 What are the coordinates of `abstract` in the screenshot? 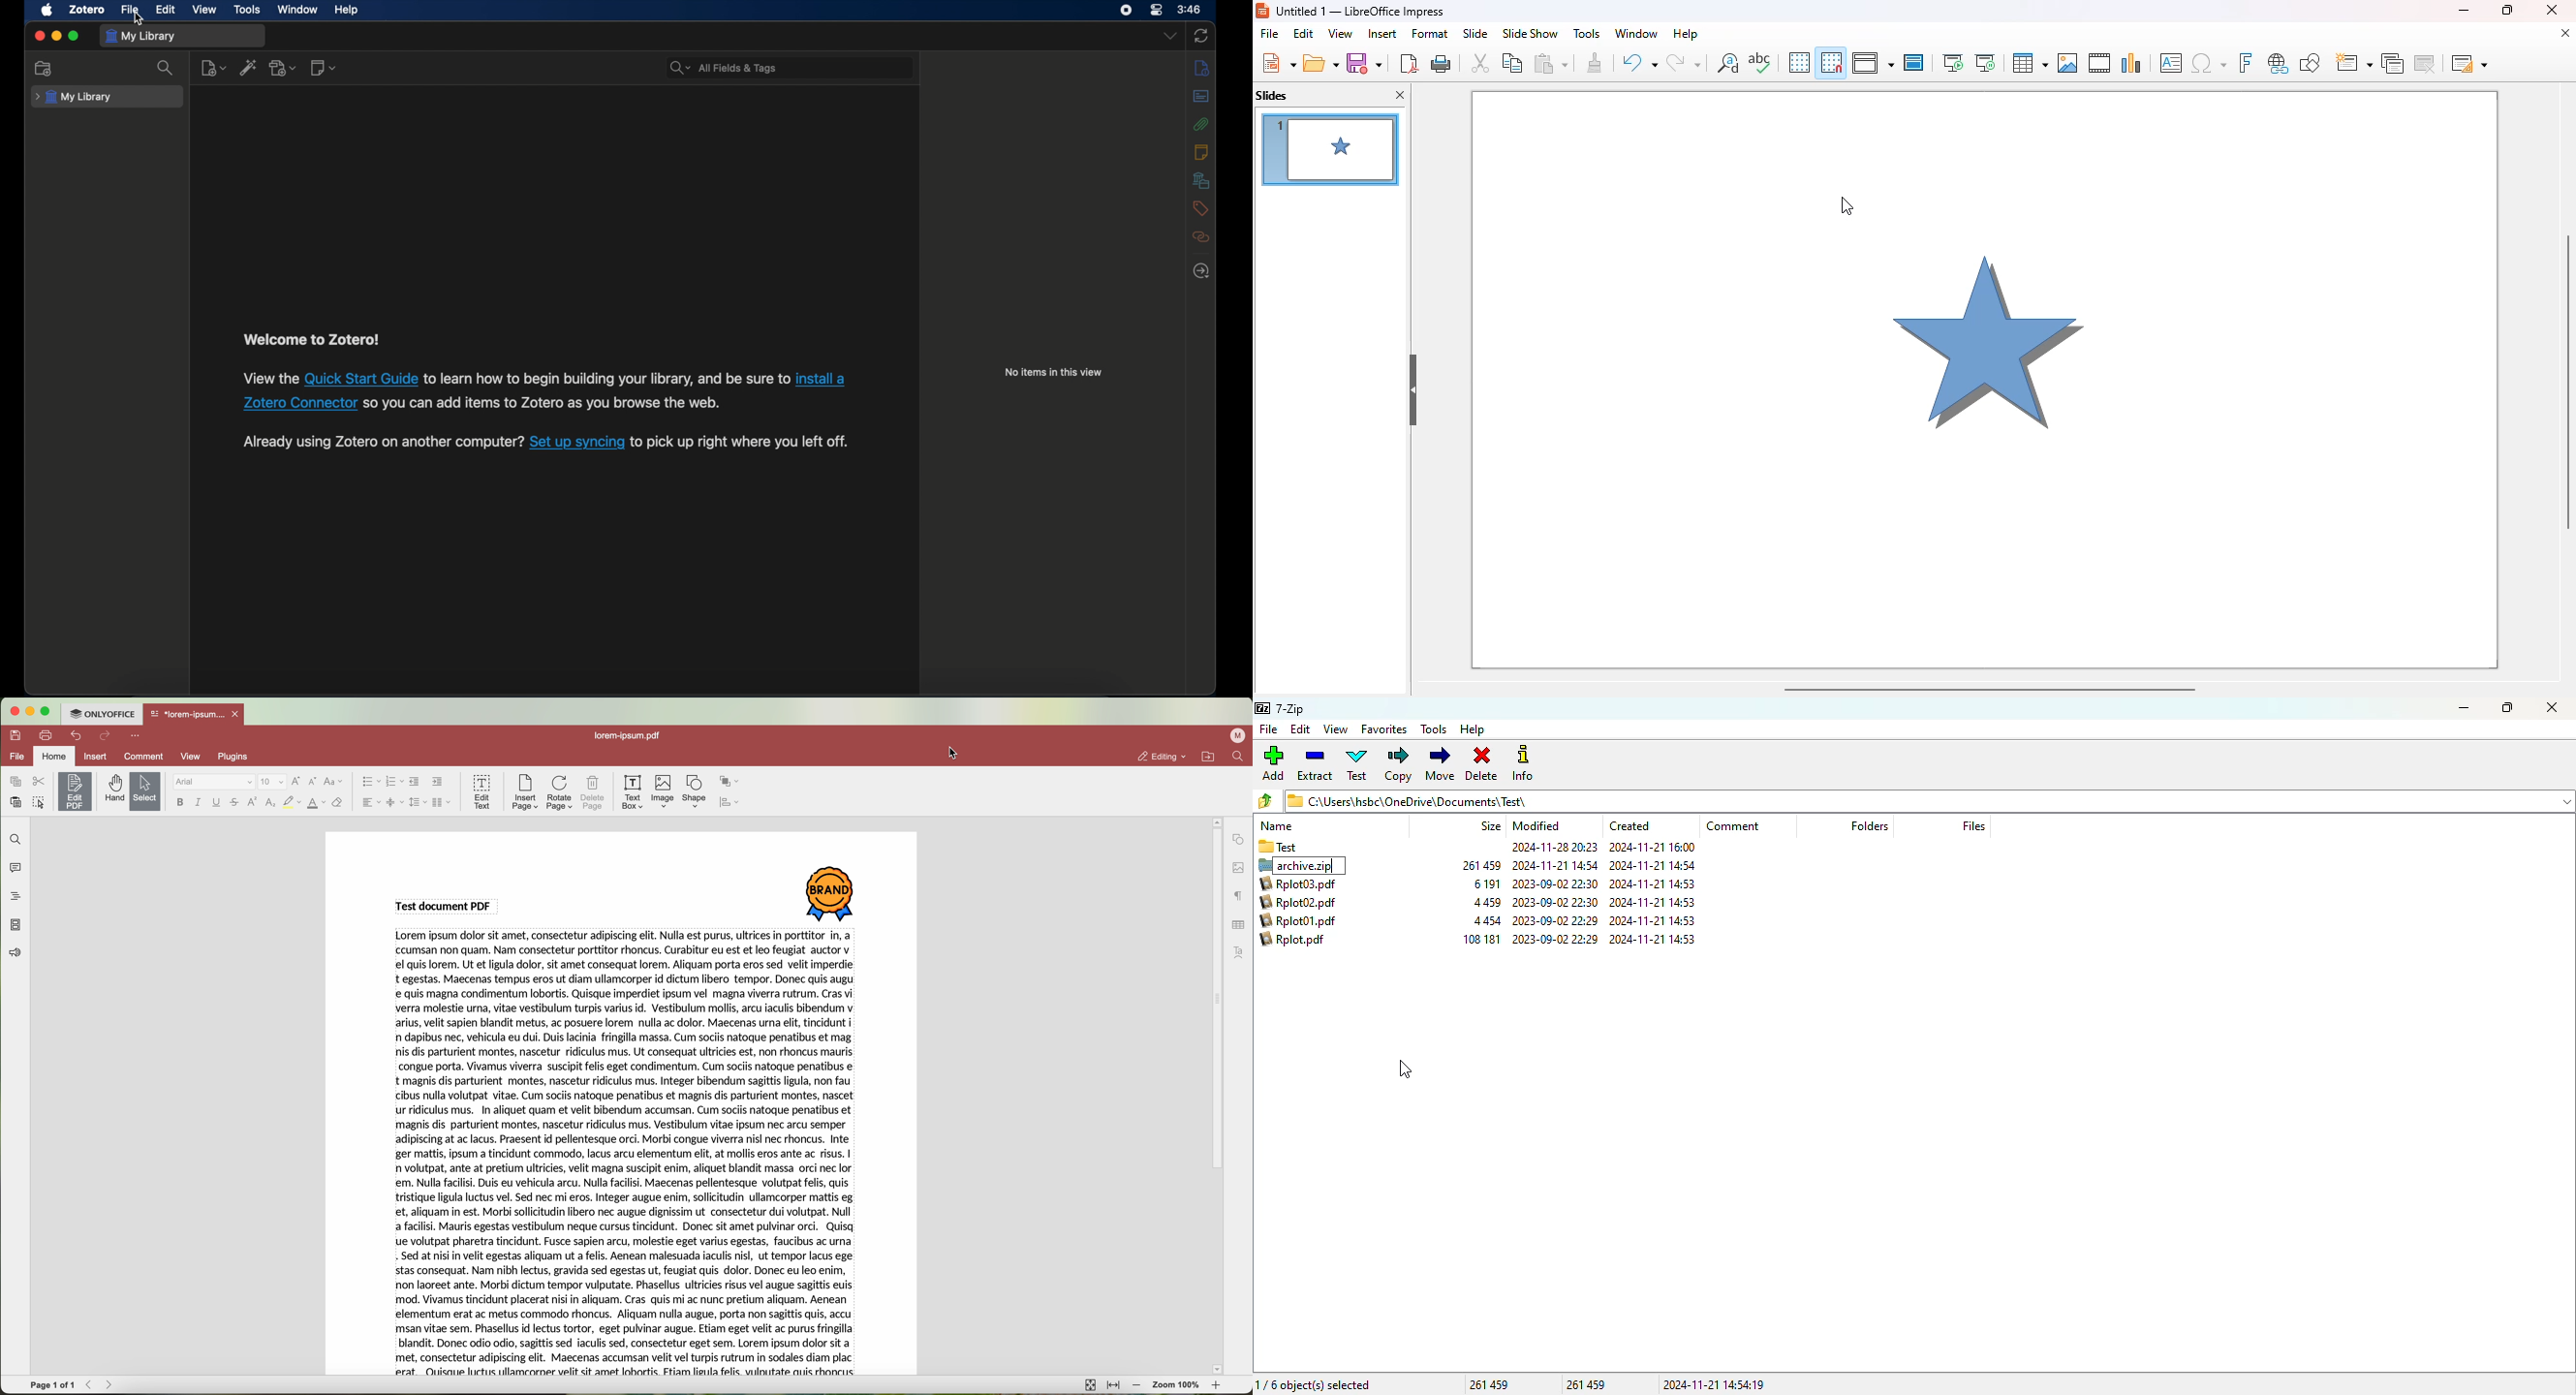 It's located at (1201, 96).